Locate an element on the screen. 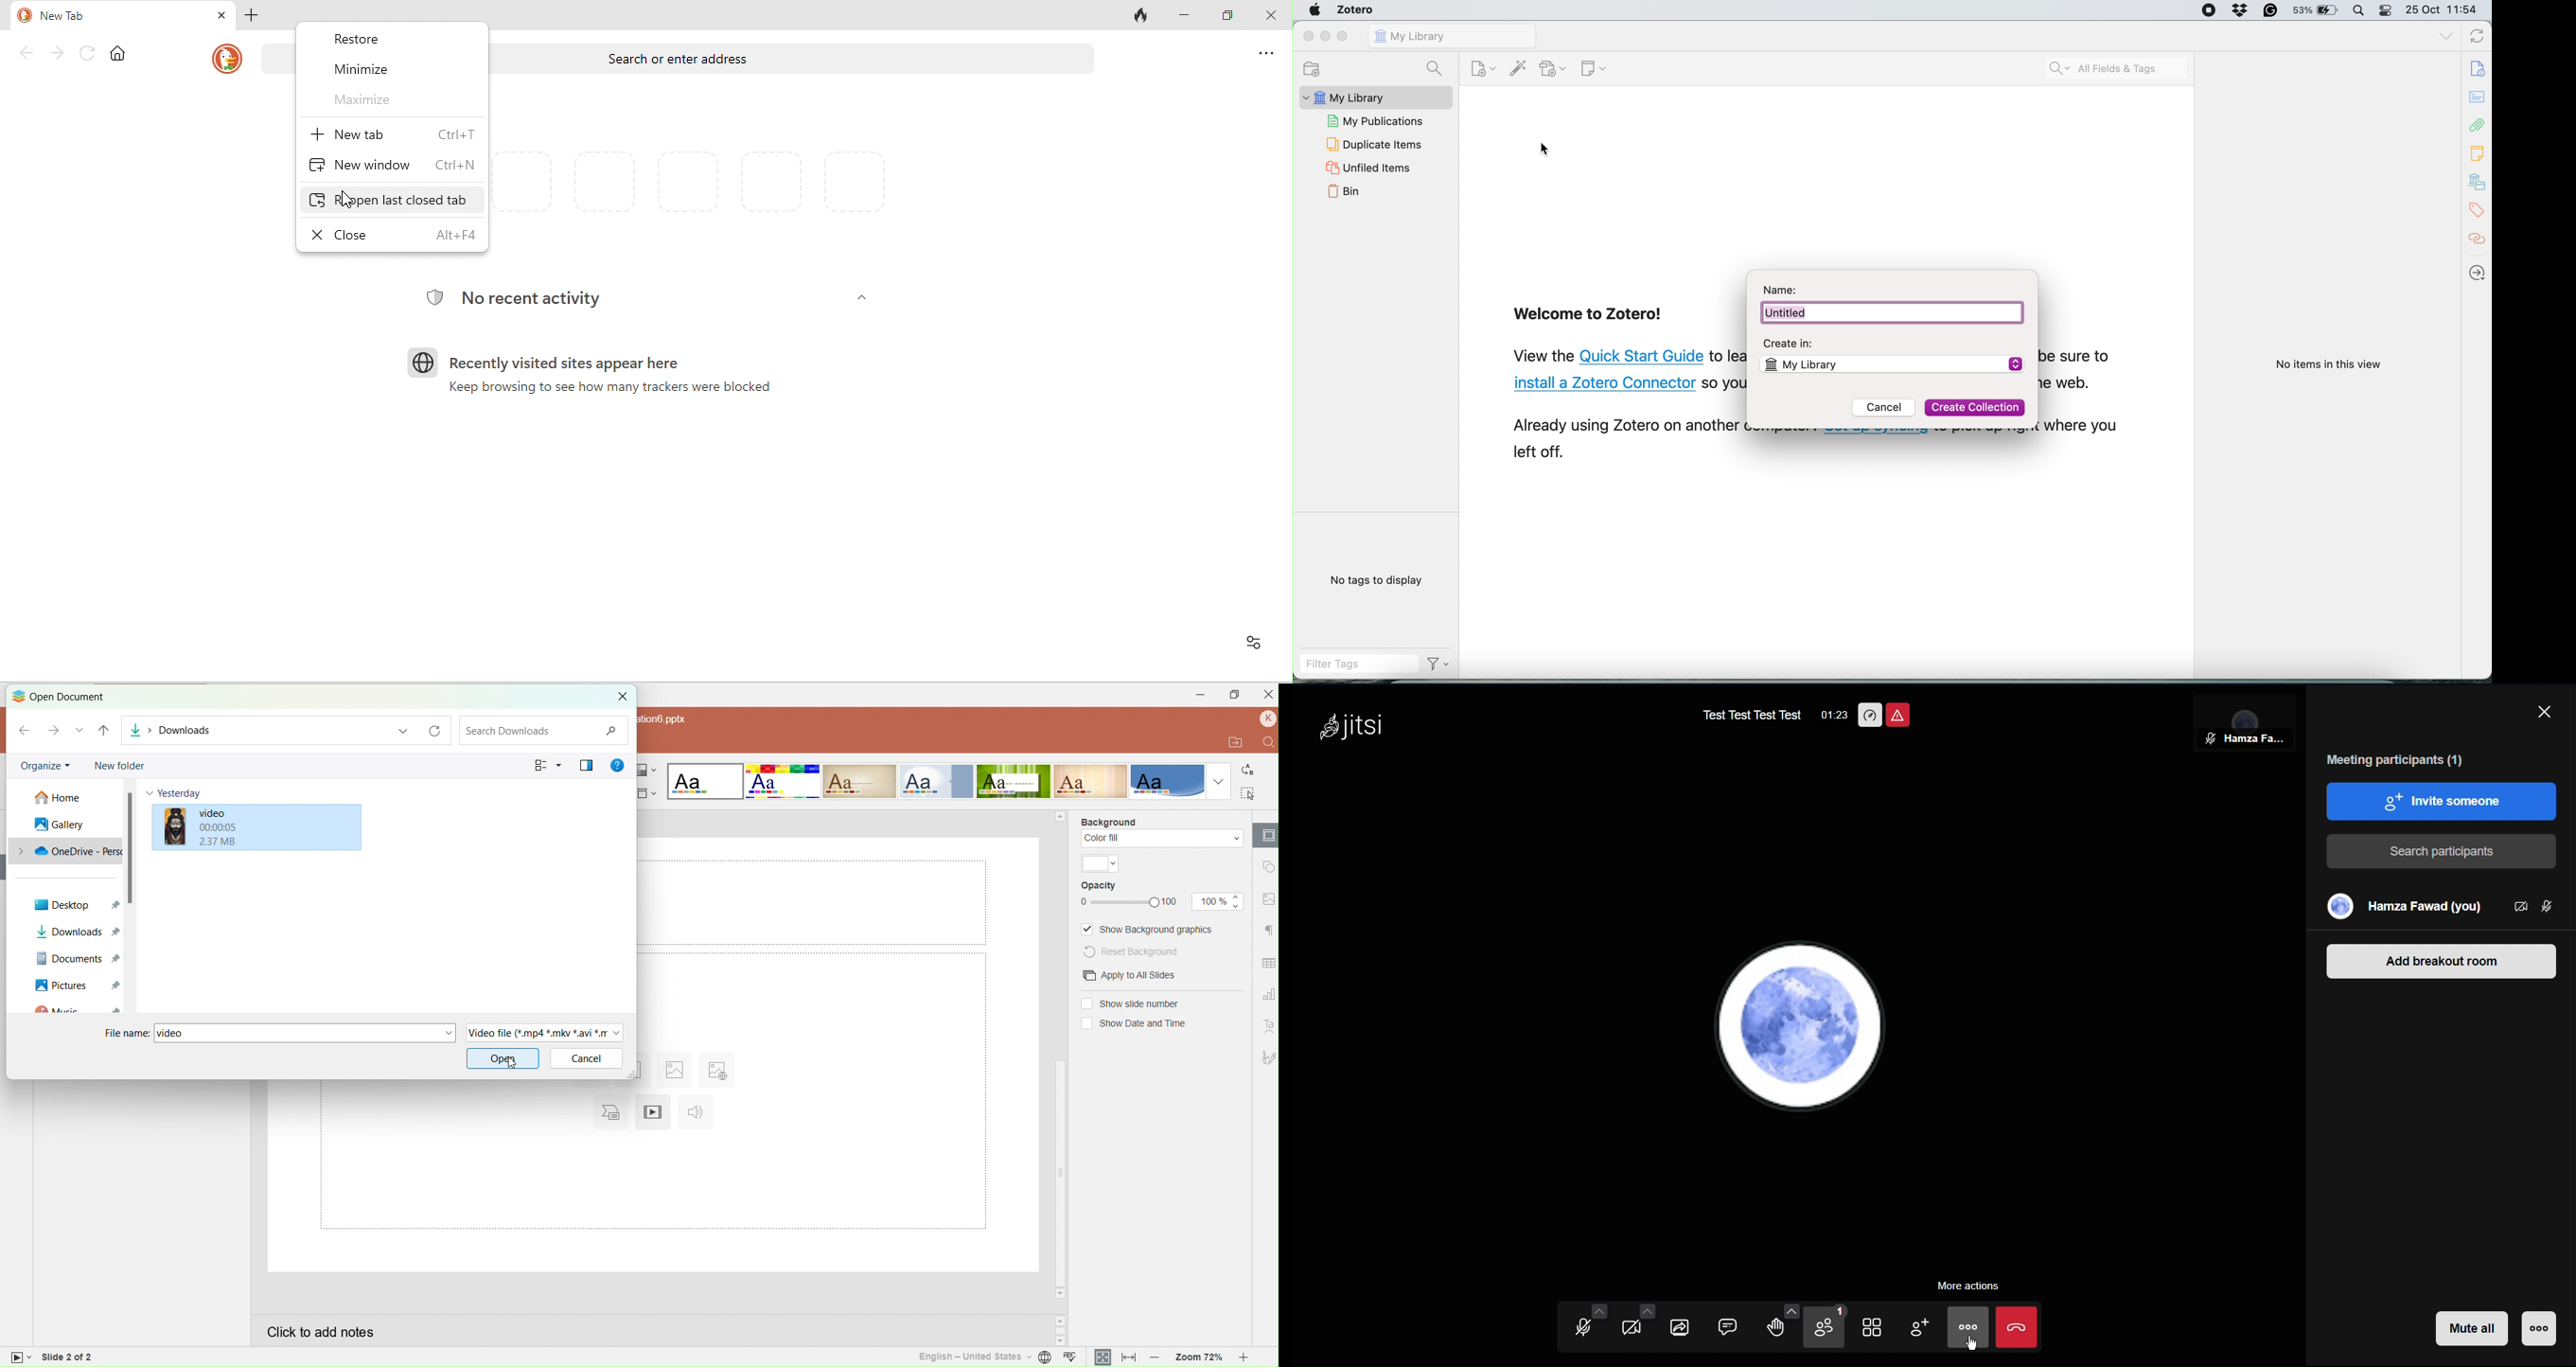  Video is located at coordinates (299, 826).